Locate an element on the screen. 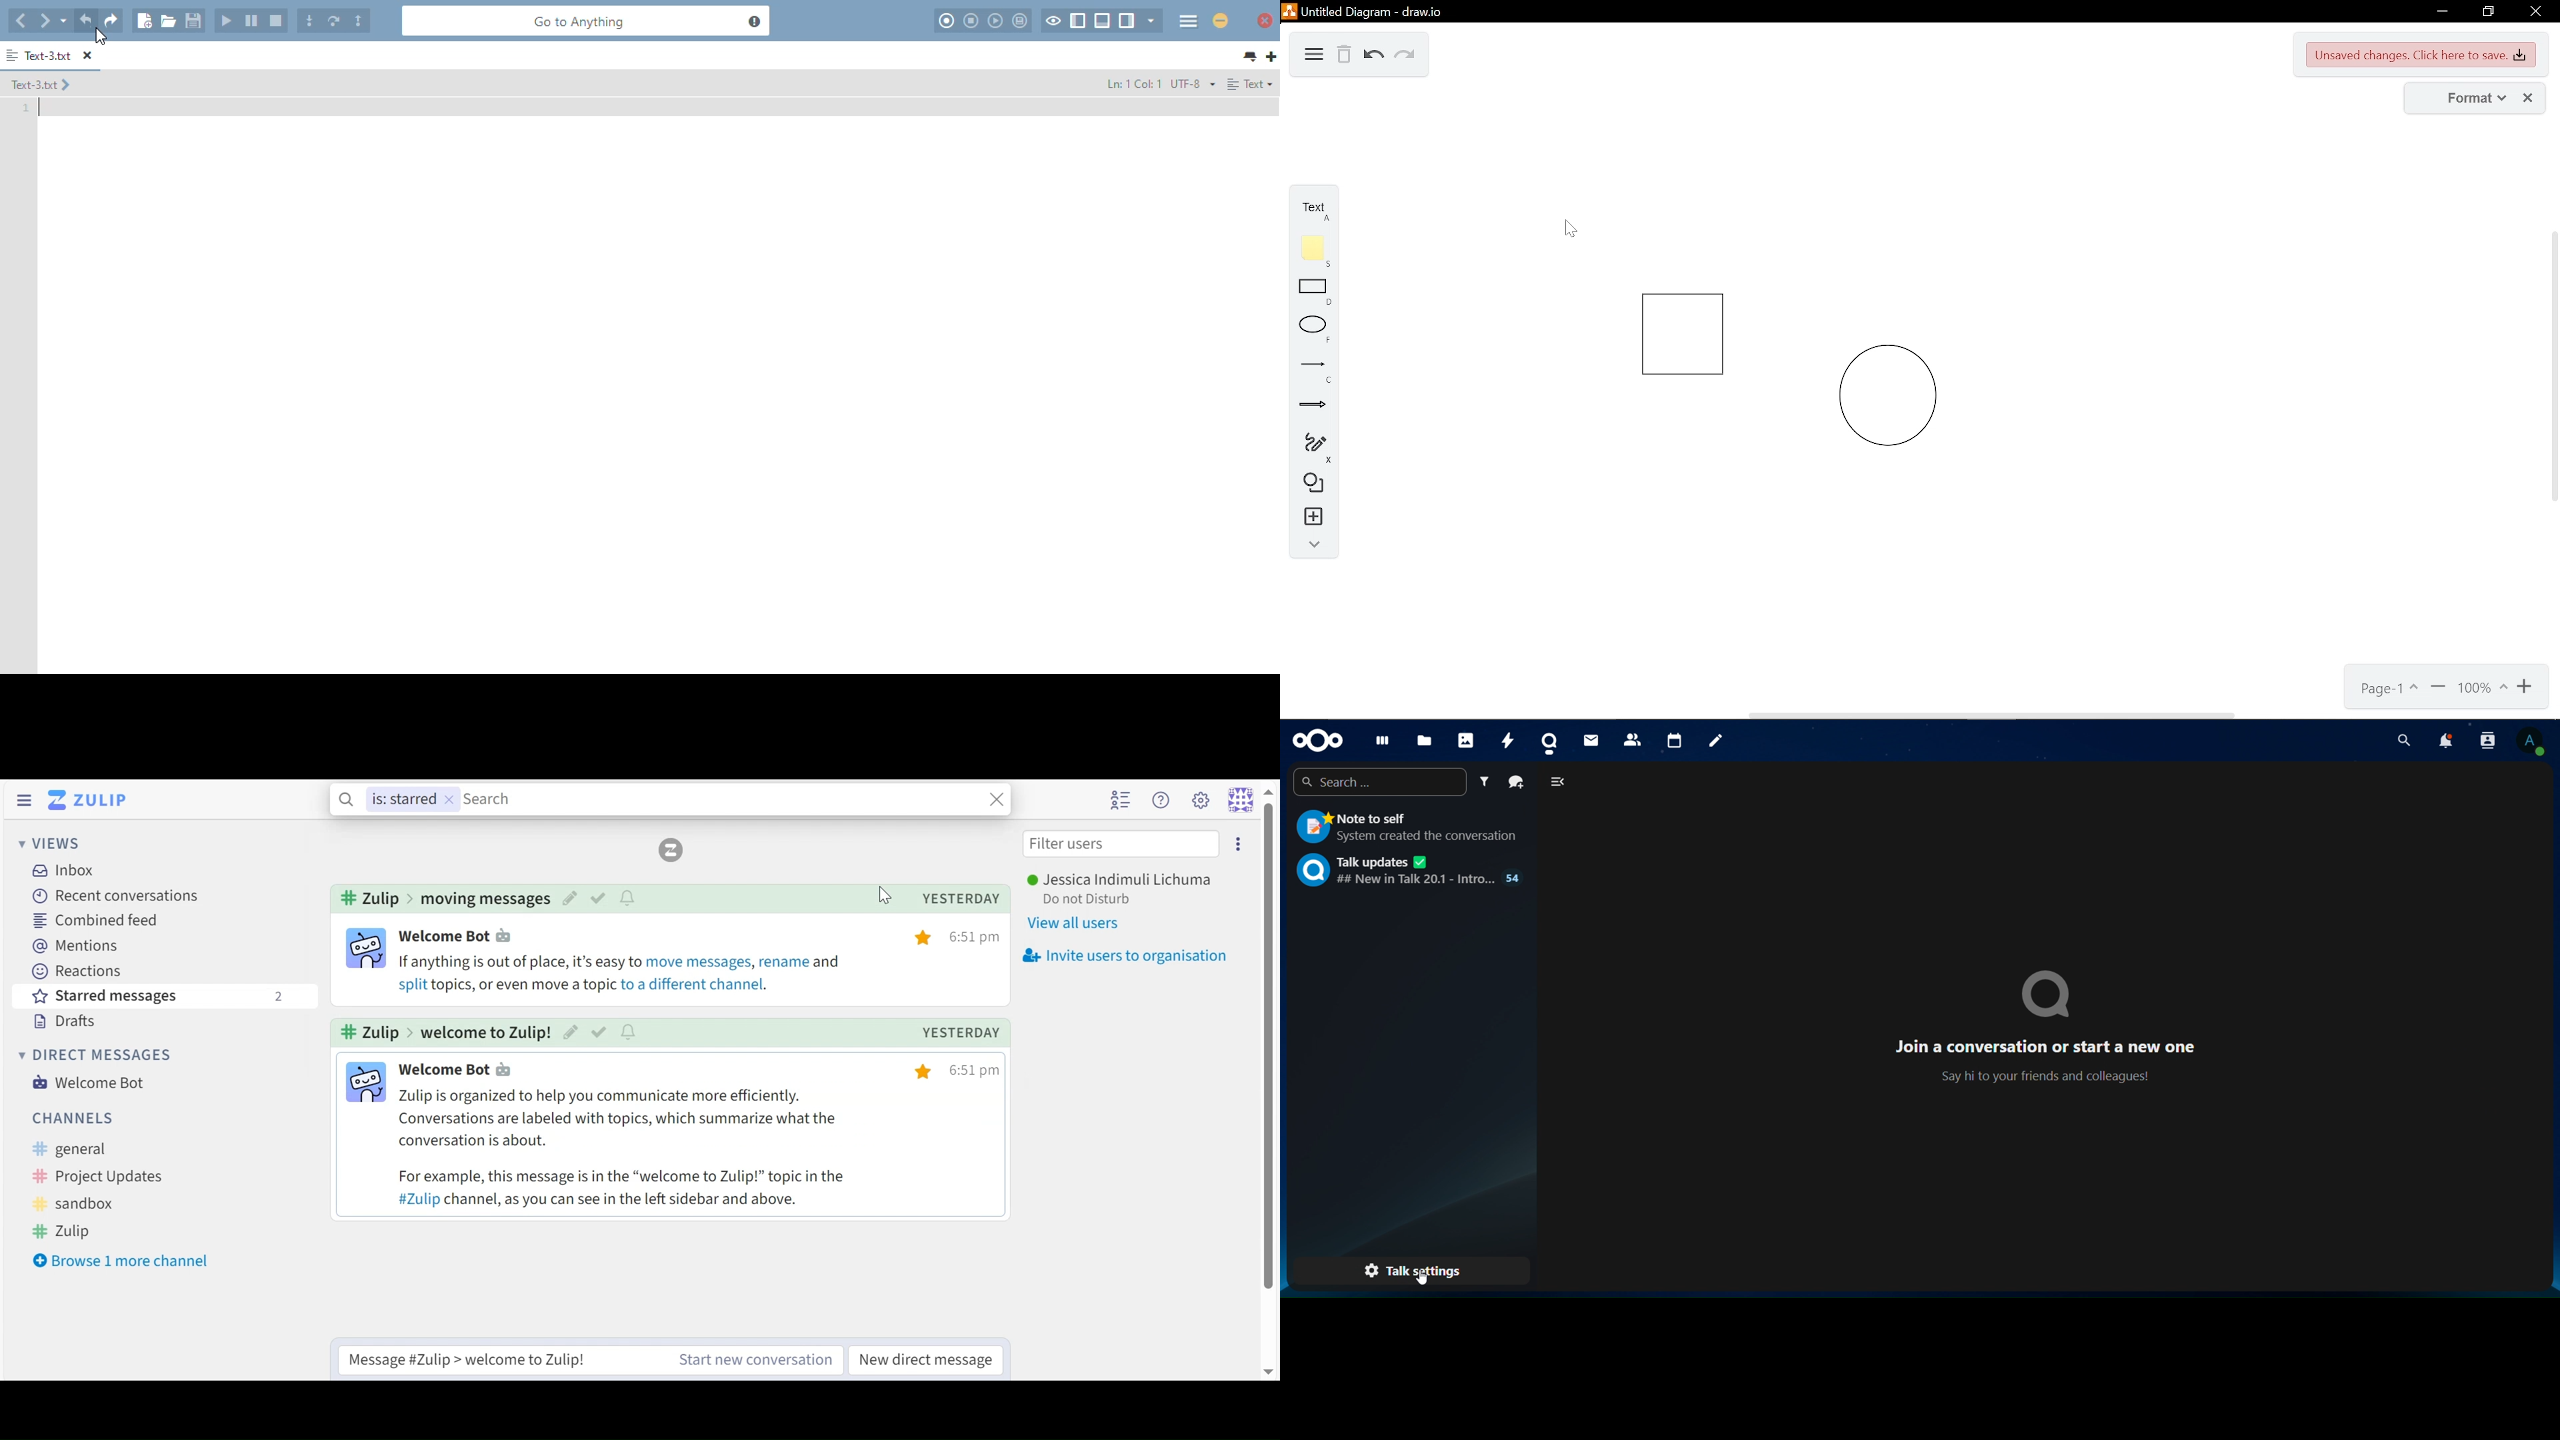 This screenshot has height=1456, width=2576. edit is located at coordinates (572, 1033).